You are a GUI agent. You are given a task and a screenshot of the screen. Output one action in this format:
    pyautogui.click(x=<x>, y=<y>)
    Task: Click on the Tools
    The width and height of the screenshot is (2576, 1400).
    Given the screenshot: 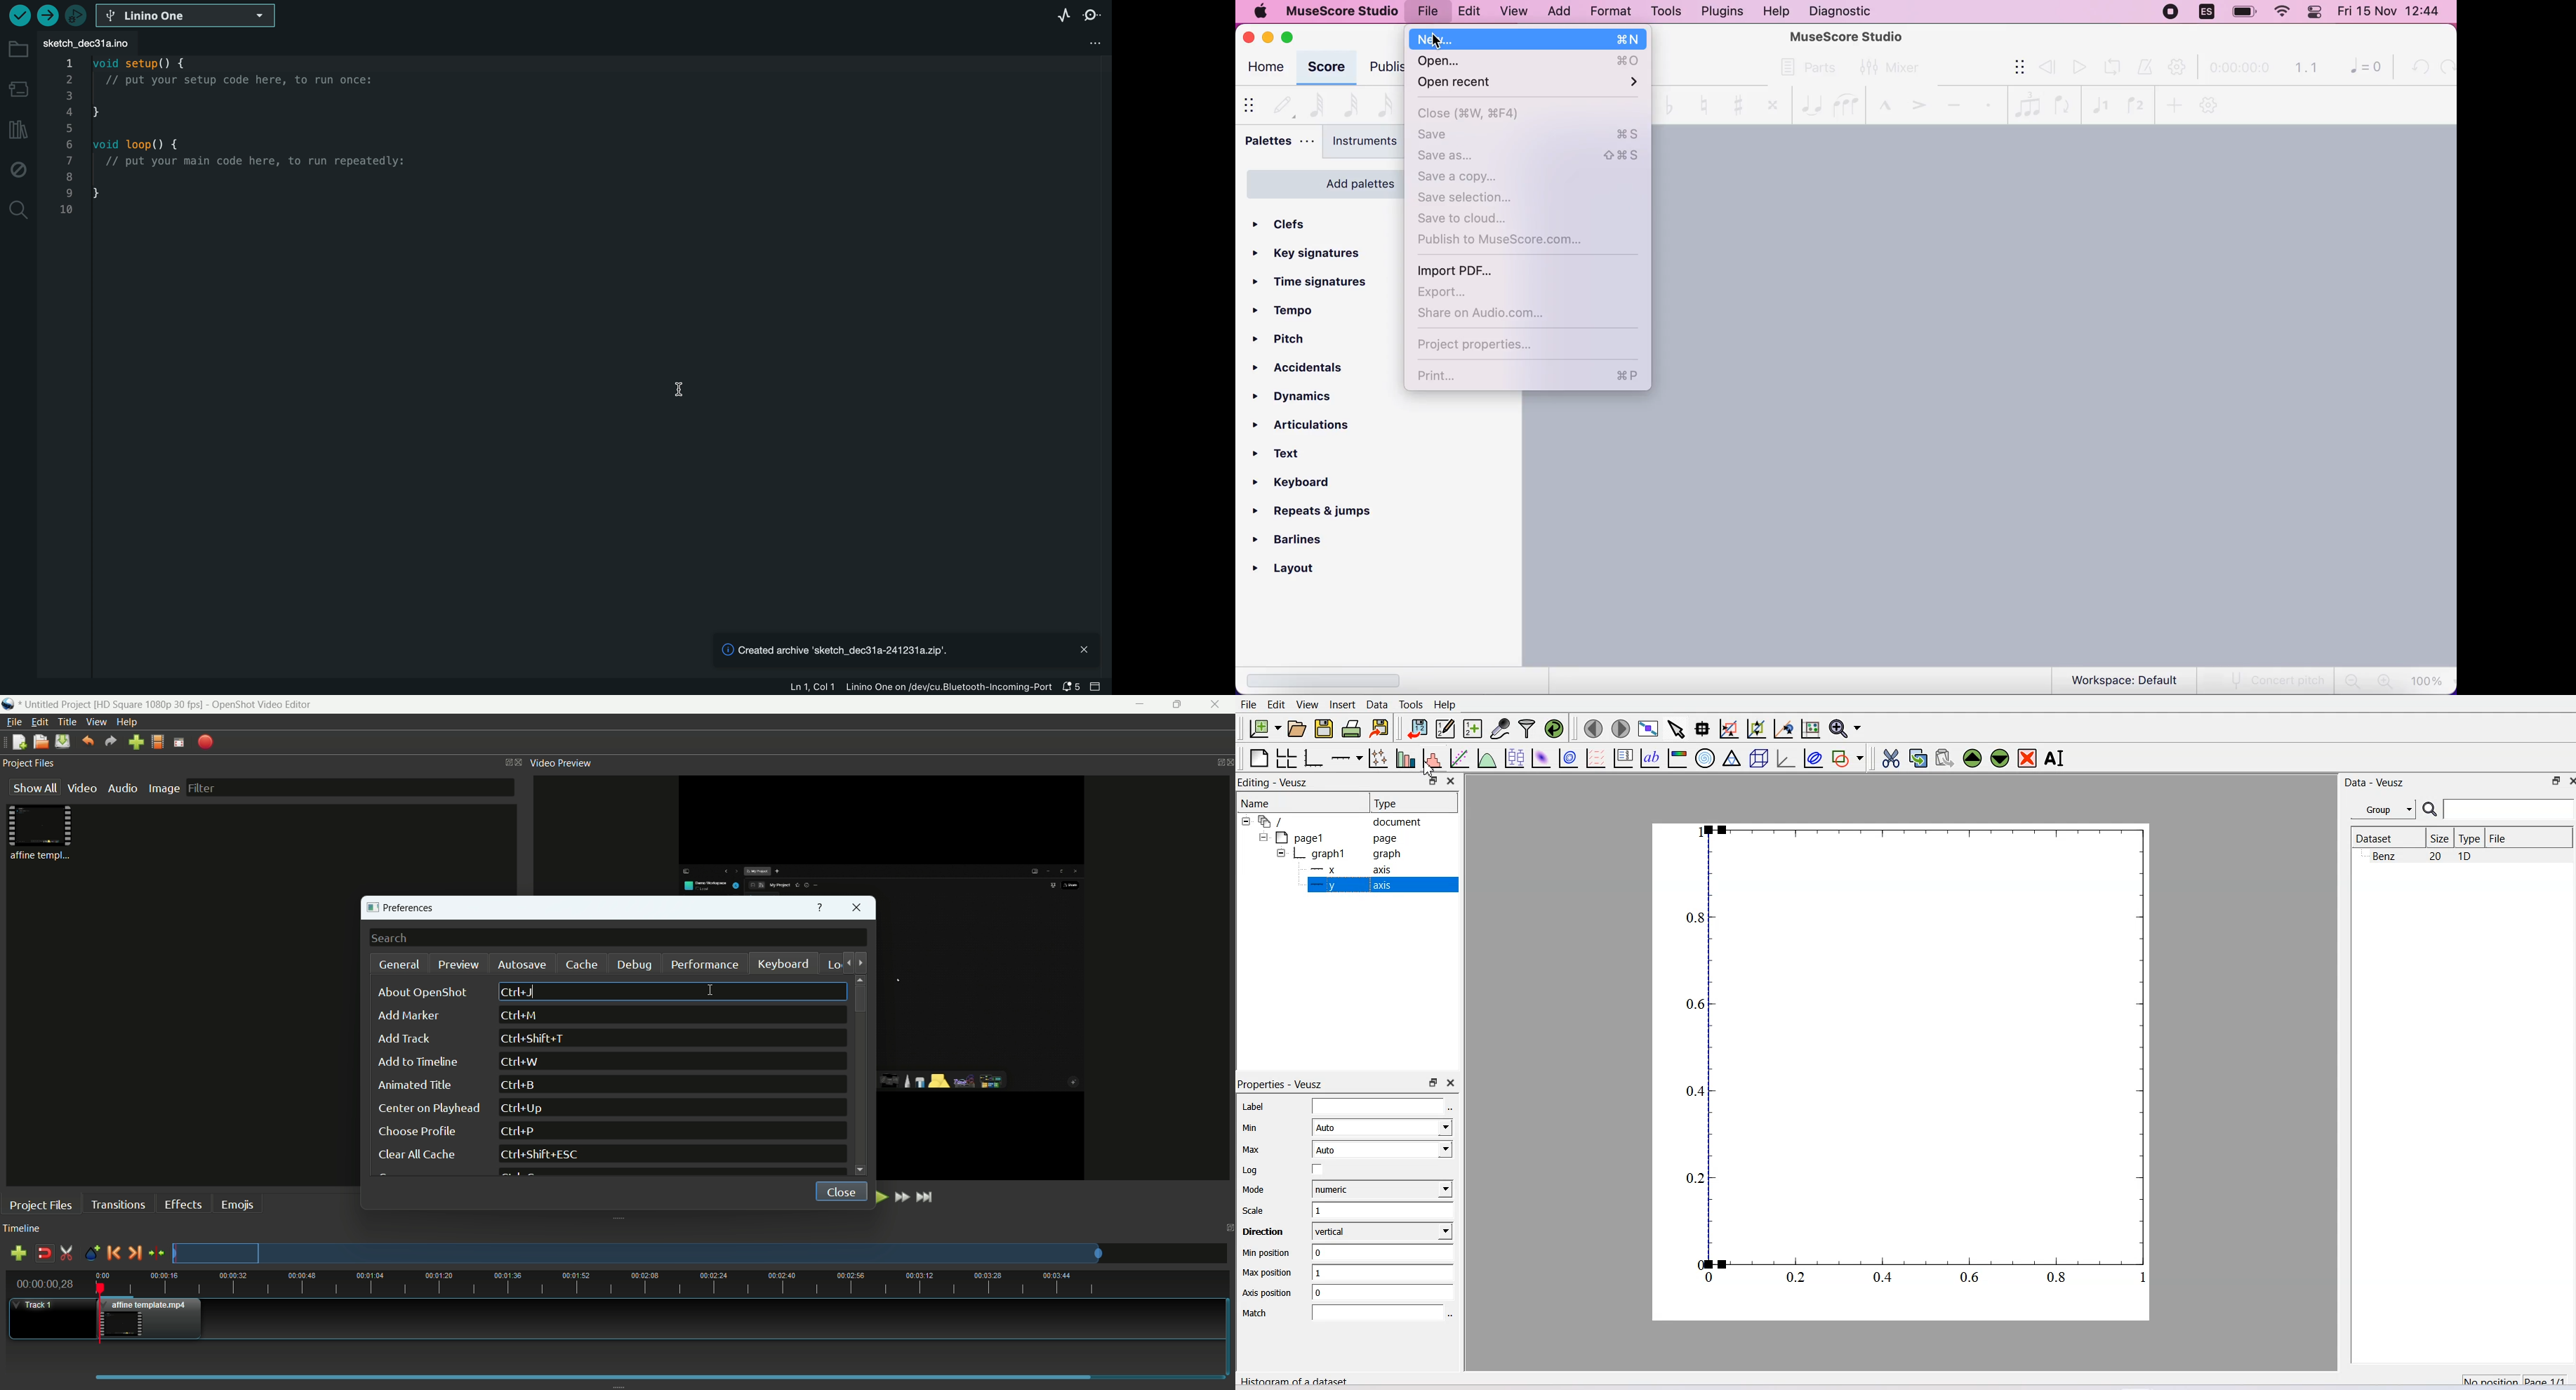 What is the action you would take?
    pyautogui.click(x=1411, y=705)
    